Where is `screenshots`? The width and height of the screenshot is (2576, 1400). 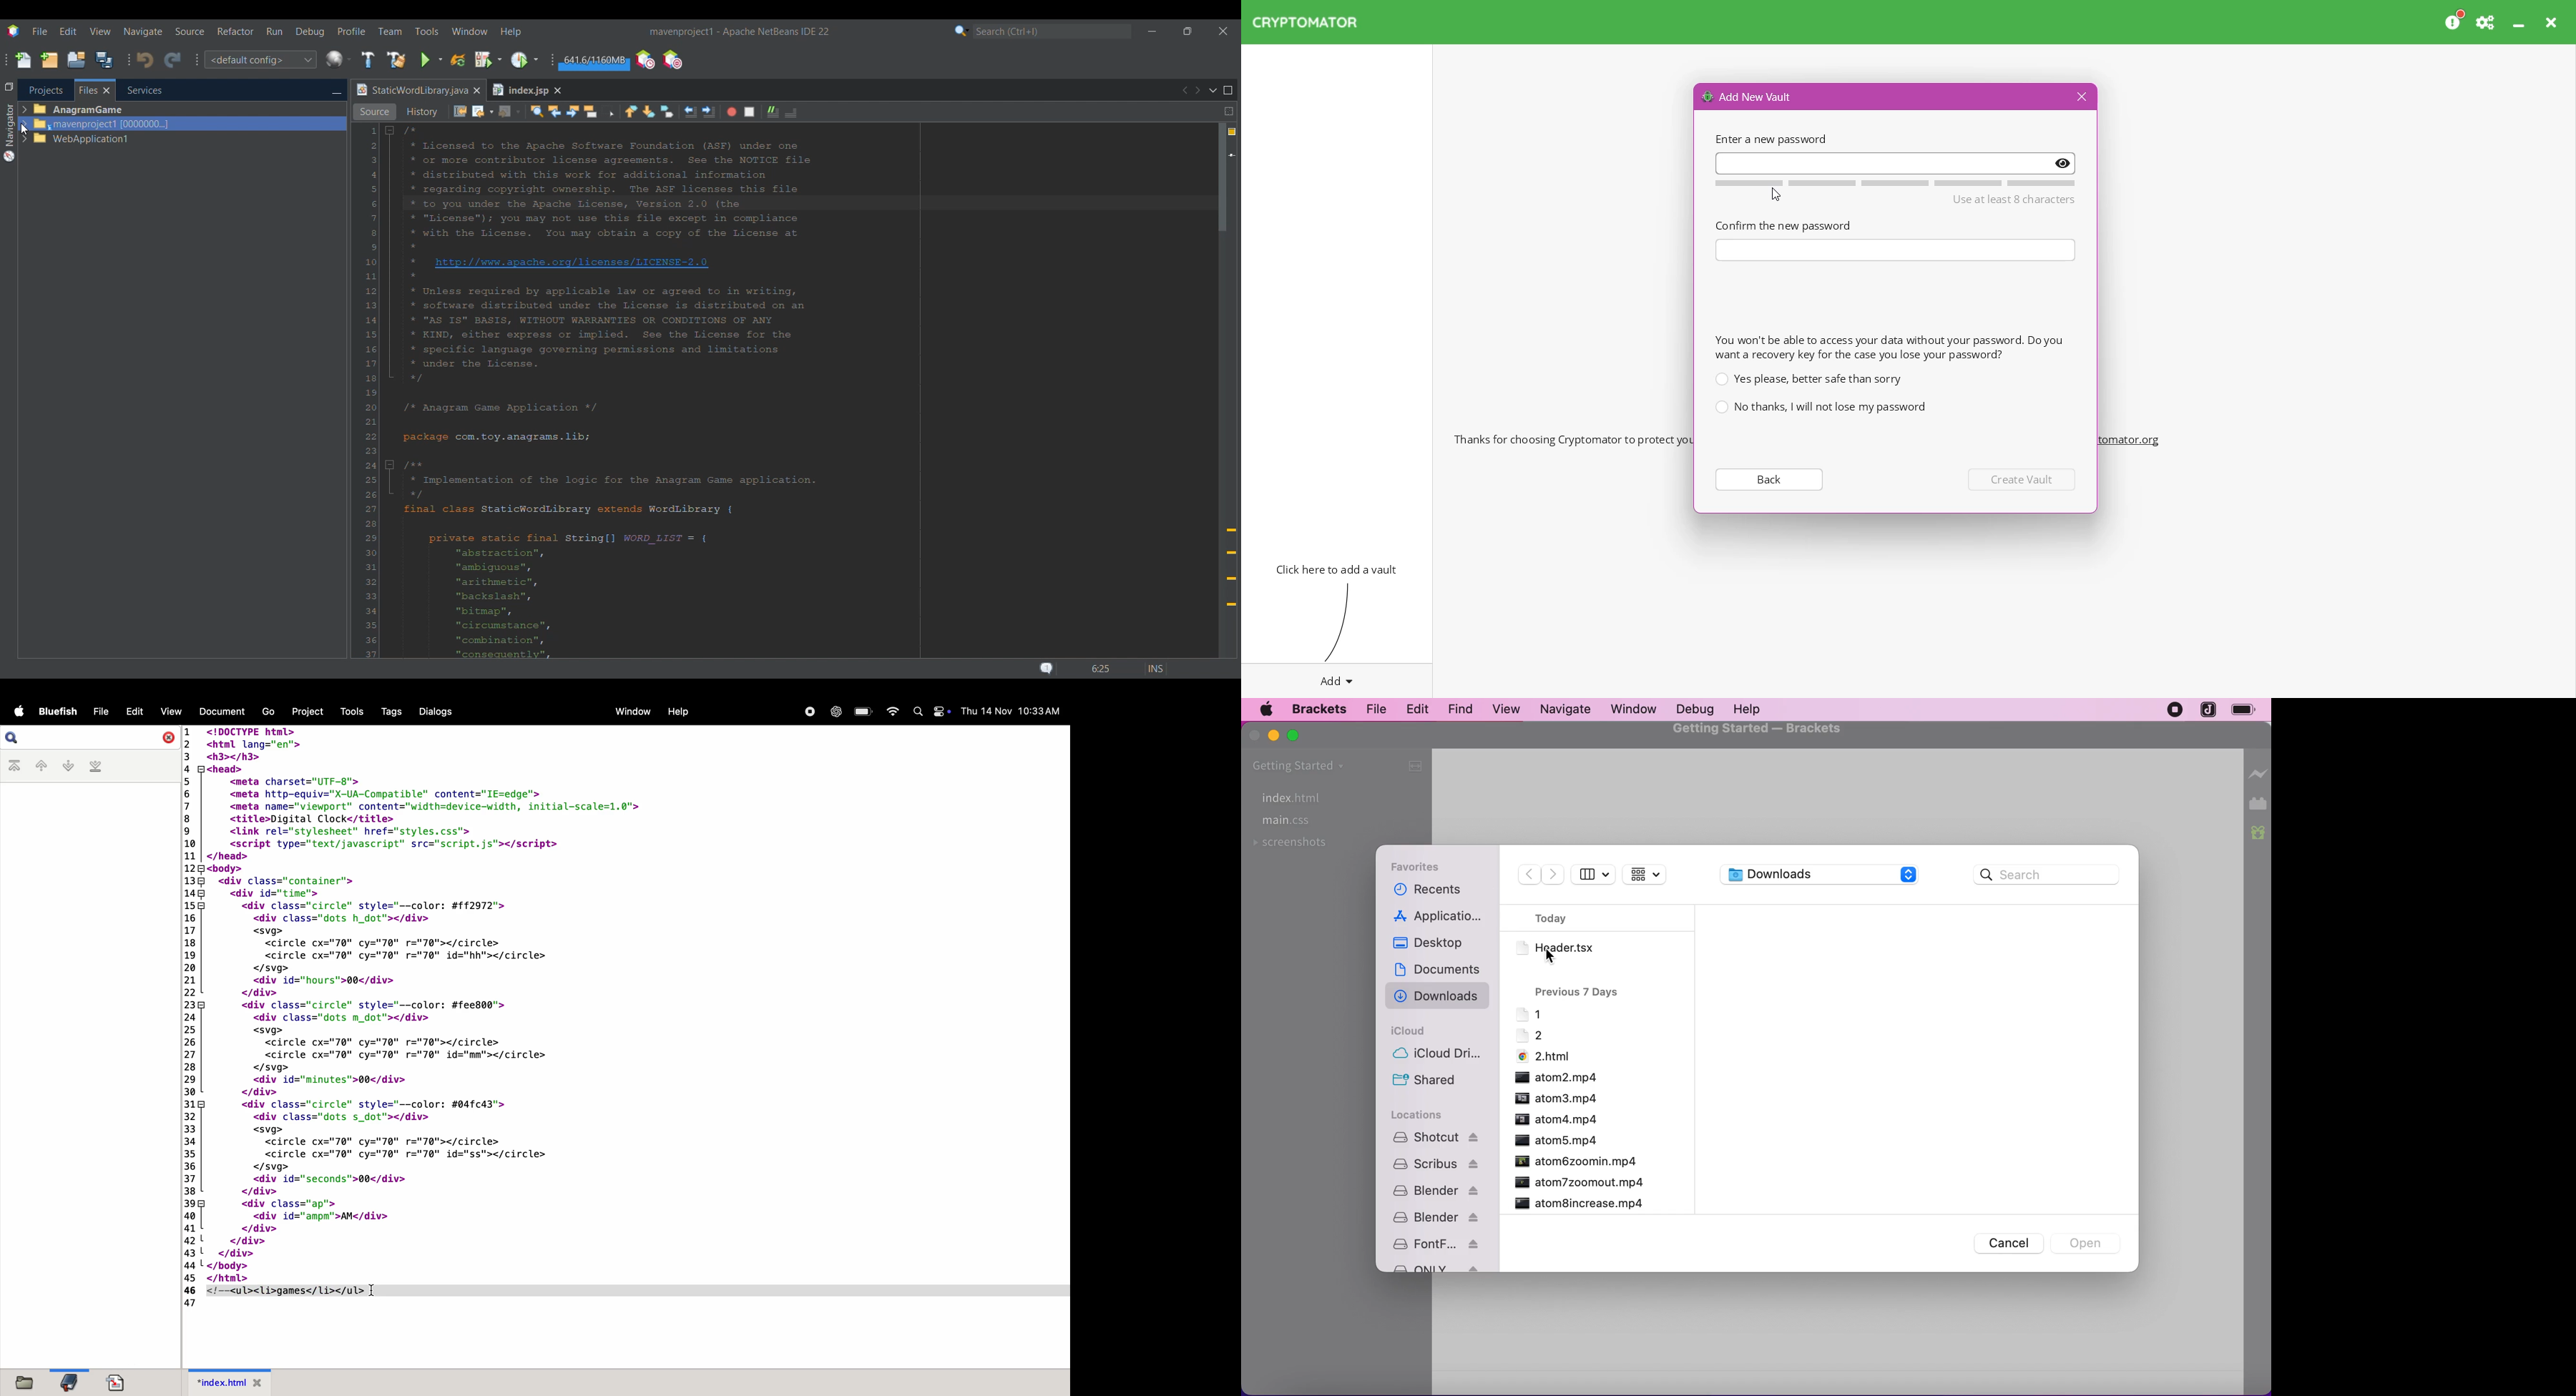 screenshots is located at coordinates (1293, 846).